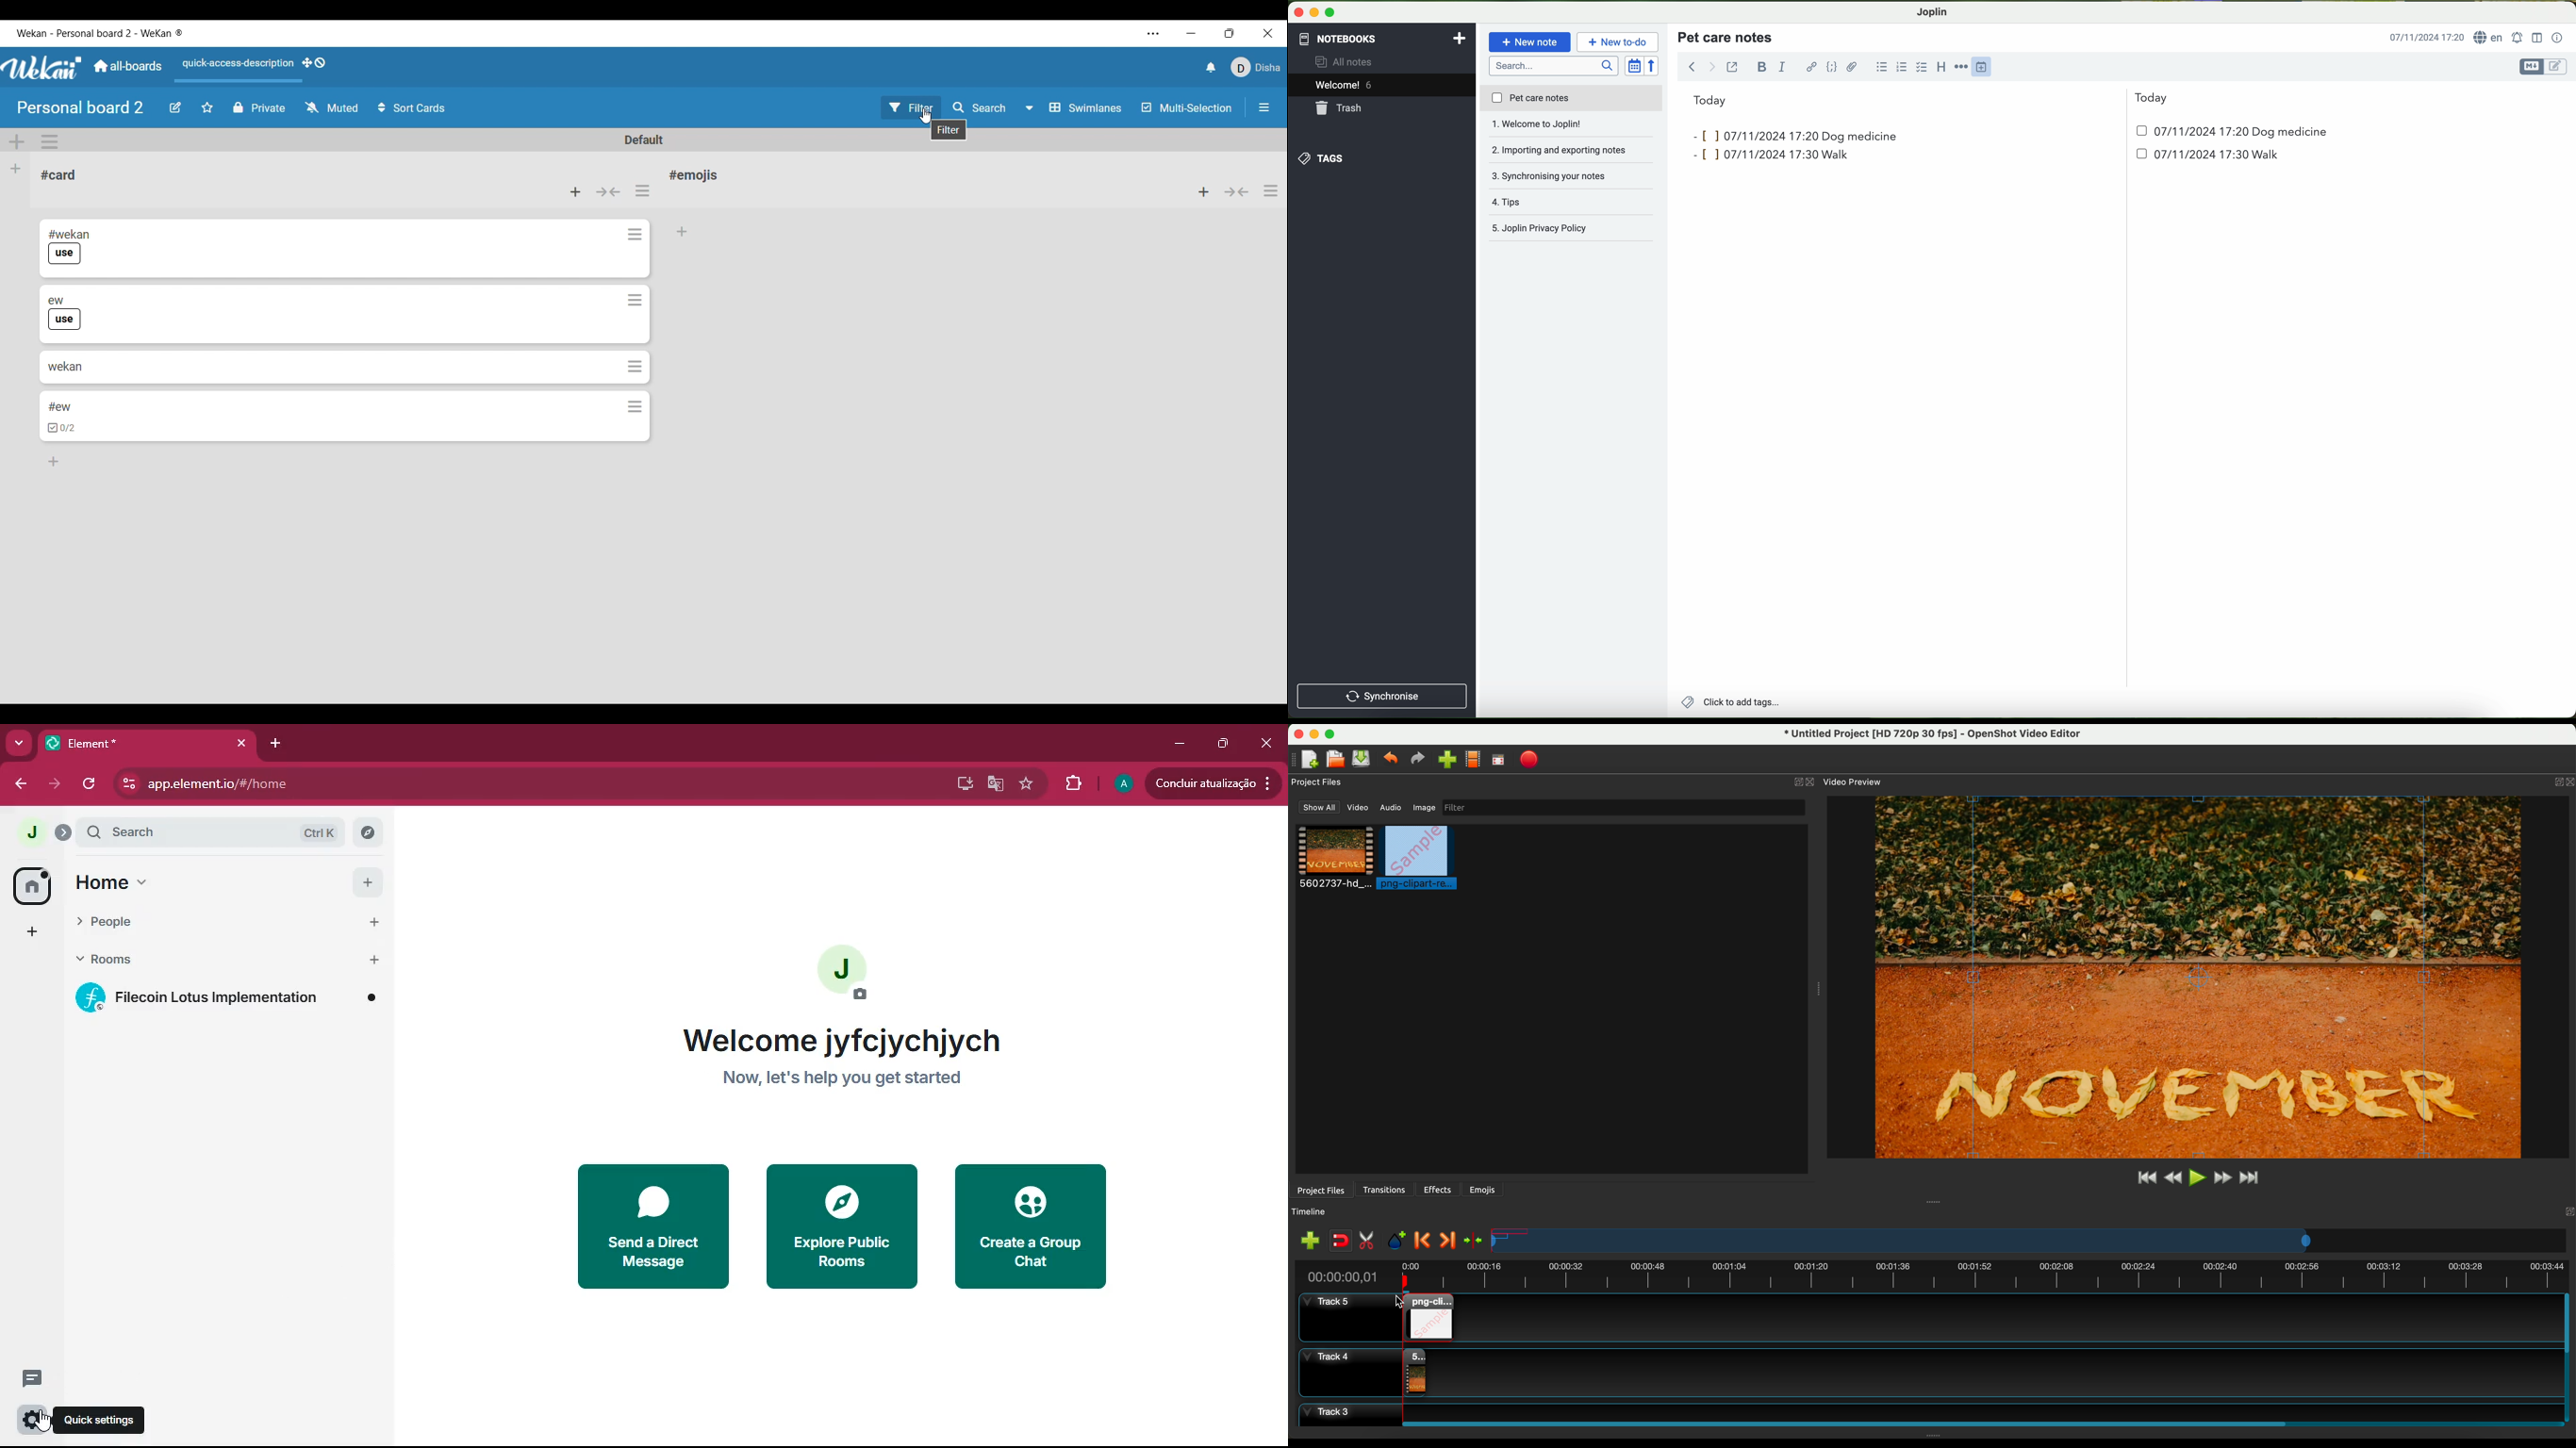 This screenshot has width=2576, height=1456. Describe the element at coordinates (1852, 67) in the screenshot. I see `attach file` at that location.